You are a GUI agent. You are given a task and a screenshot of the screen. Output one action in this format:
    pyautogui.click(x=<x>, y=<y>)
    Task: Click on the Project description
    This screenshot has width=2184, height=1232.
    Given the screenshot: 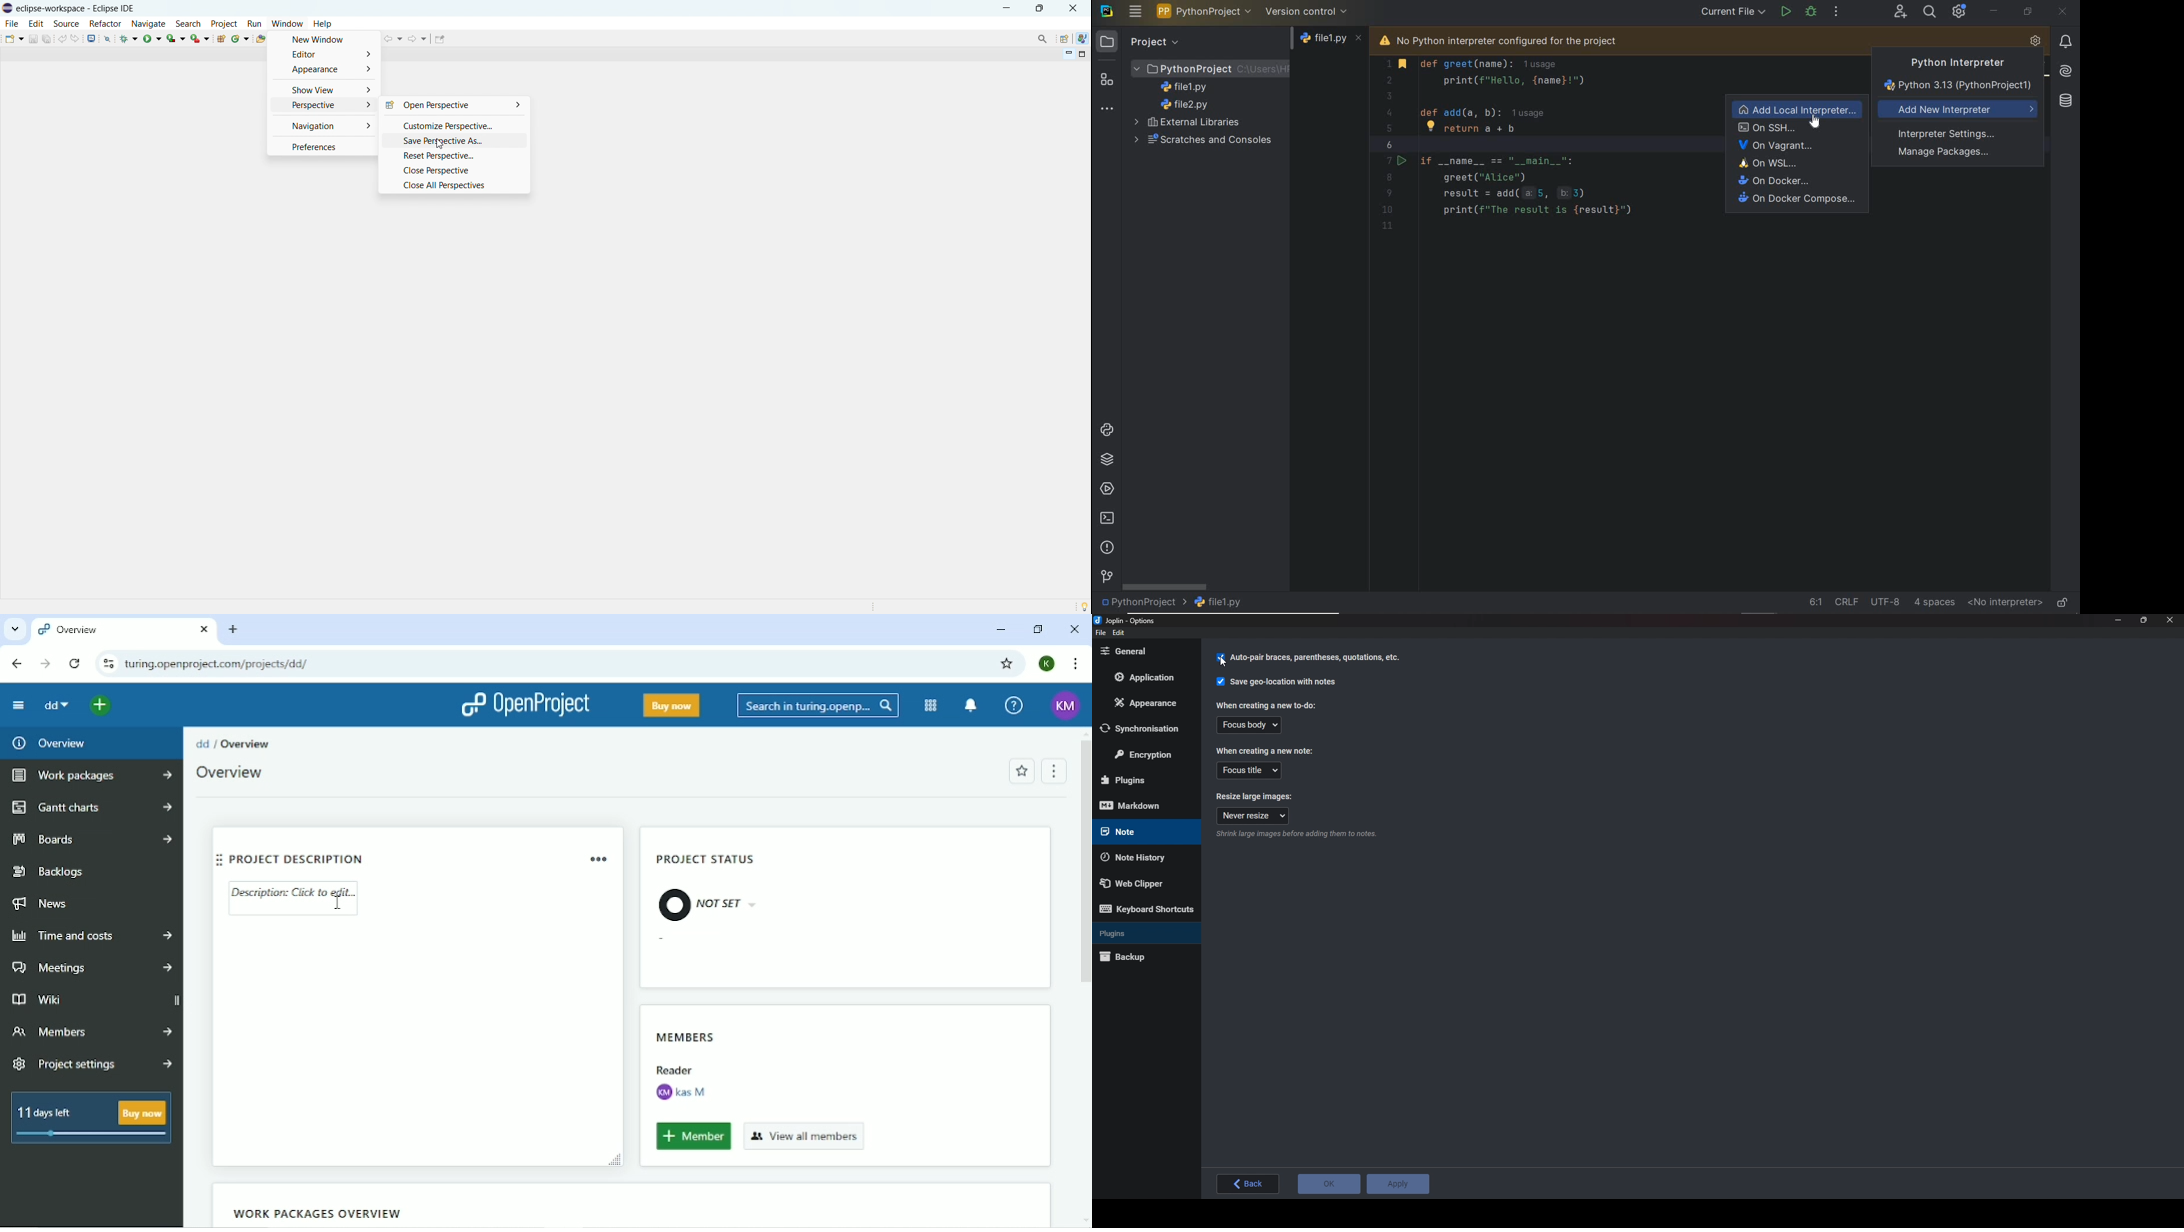 What is the action you would take?
    pyautogui.click(x=380, y=857)
    